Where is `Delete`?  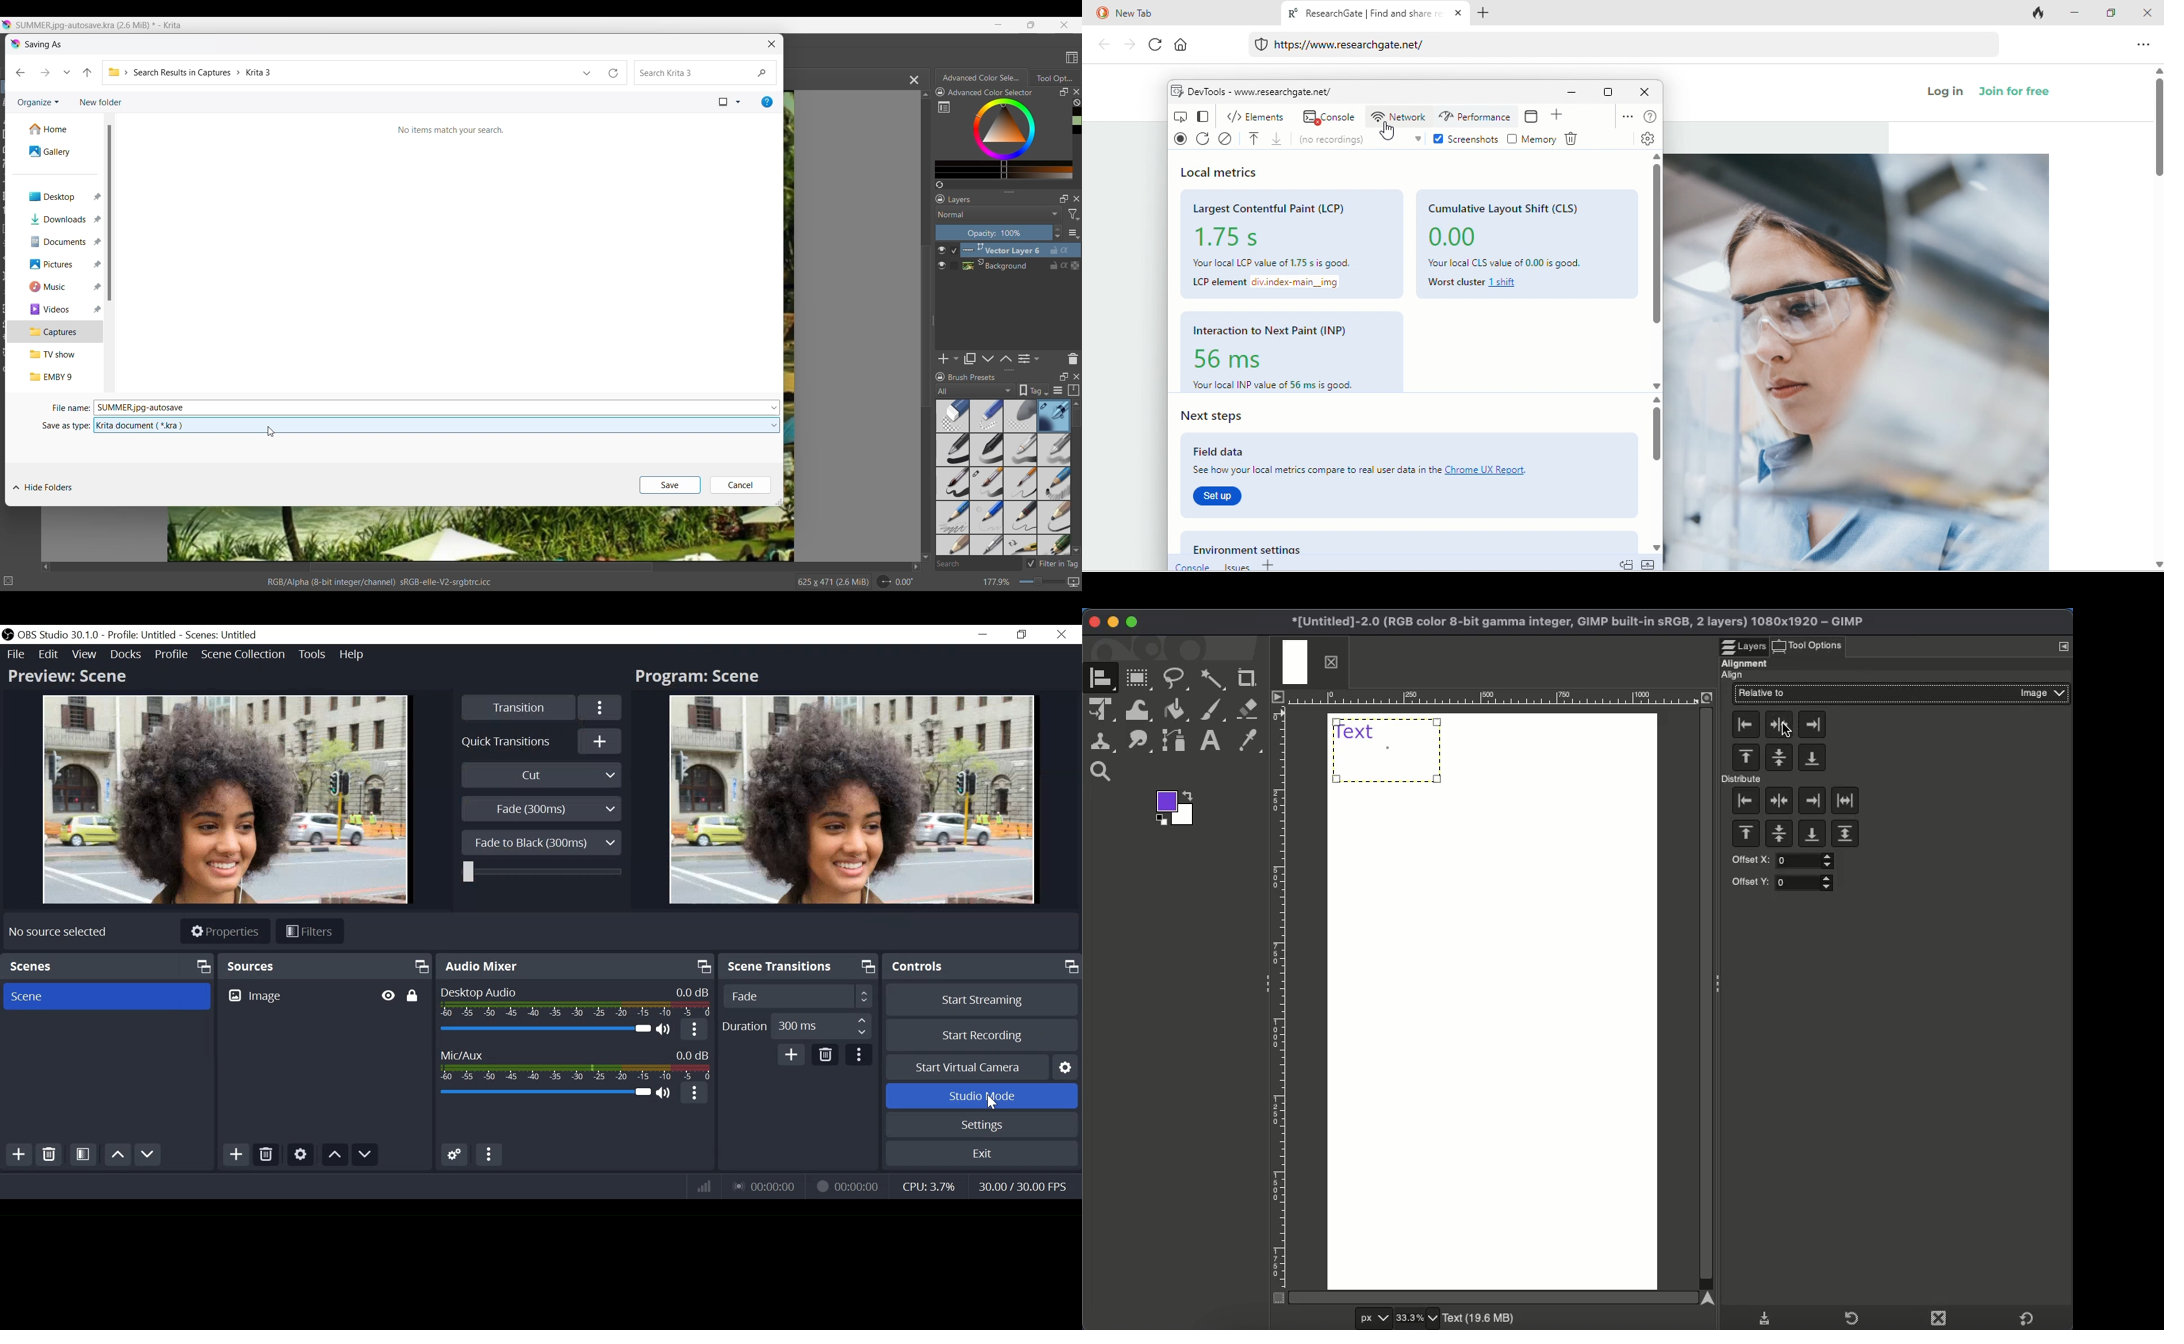 Delete is located at coordinates (268, 1155).